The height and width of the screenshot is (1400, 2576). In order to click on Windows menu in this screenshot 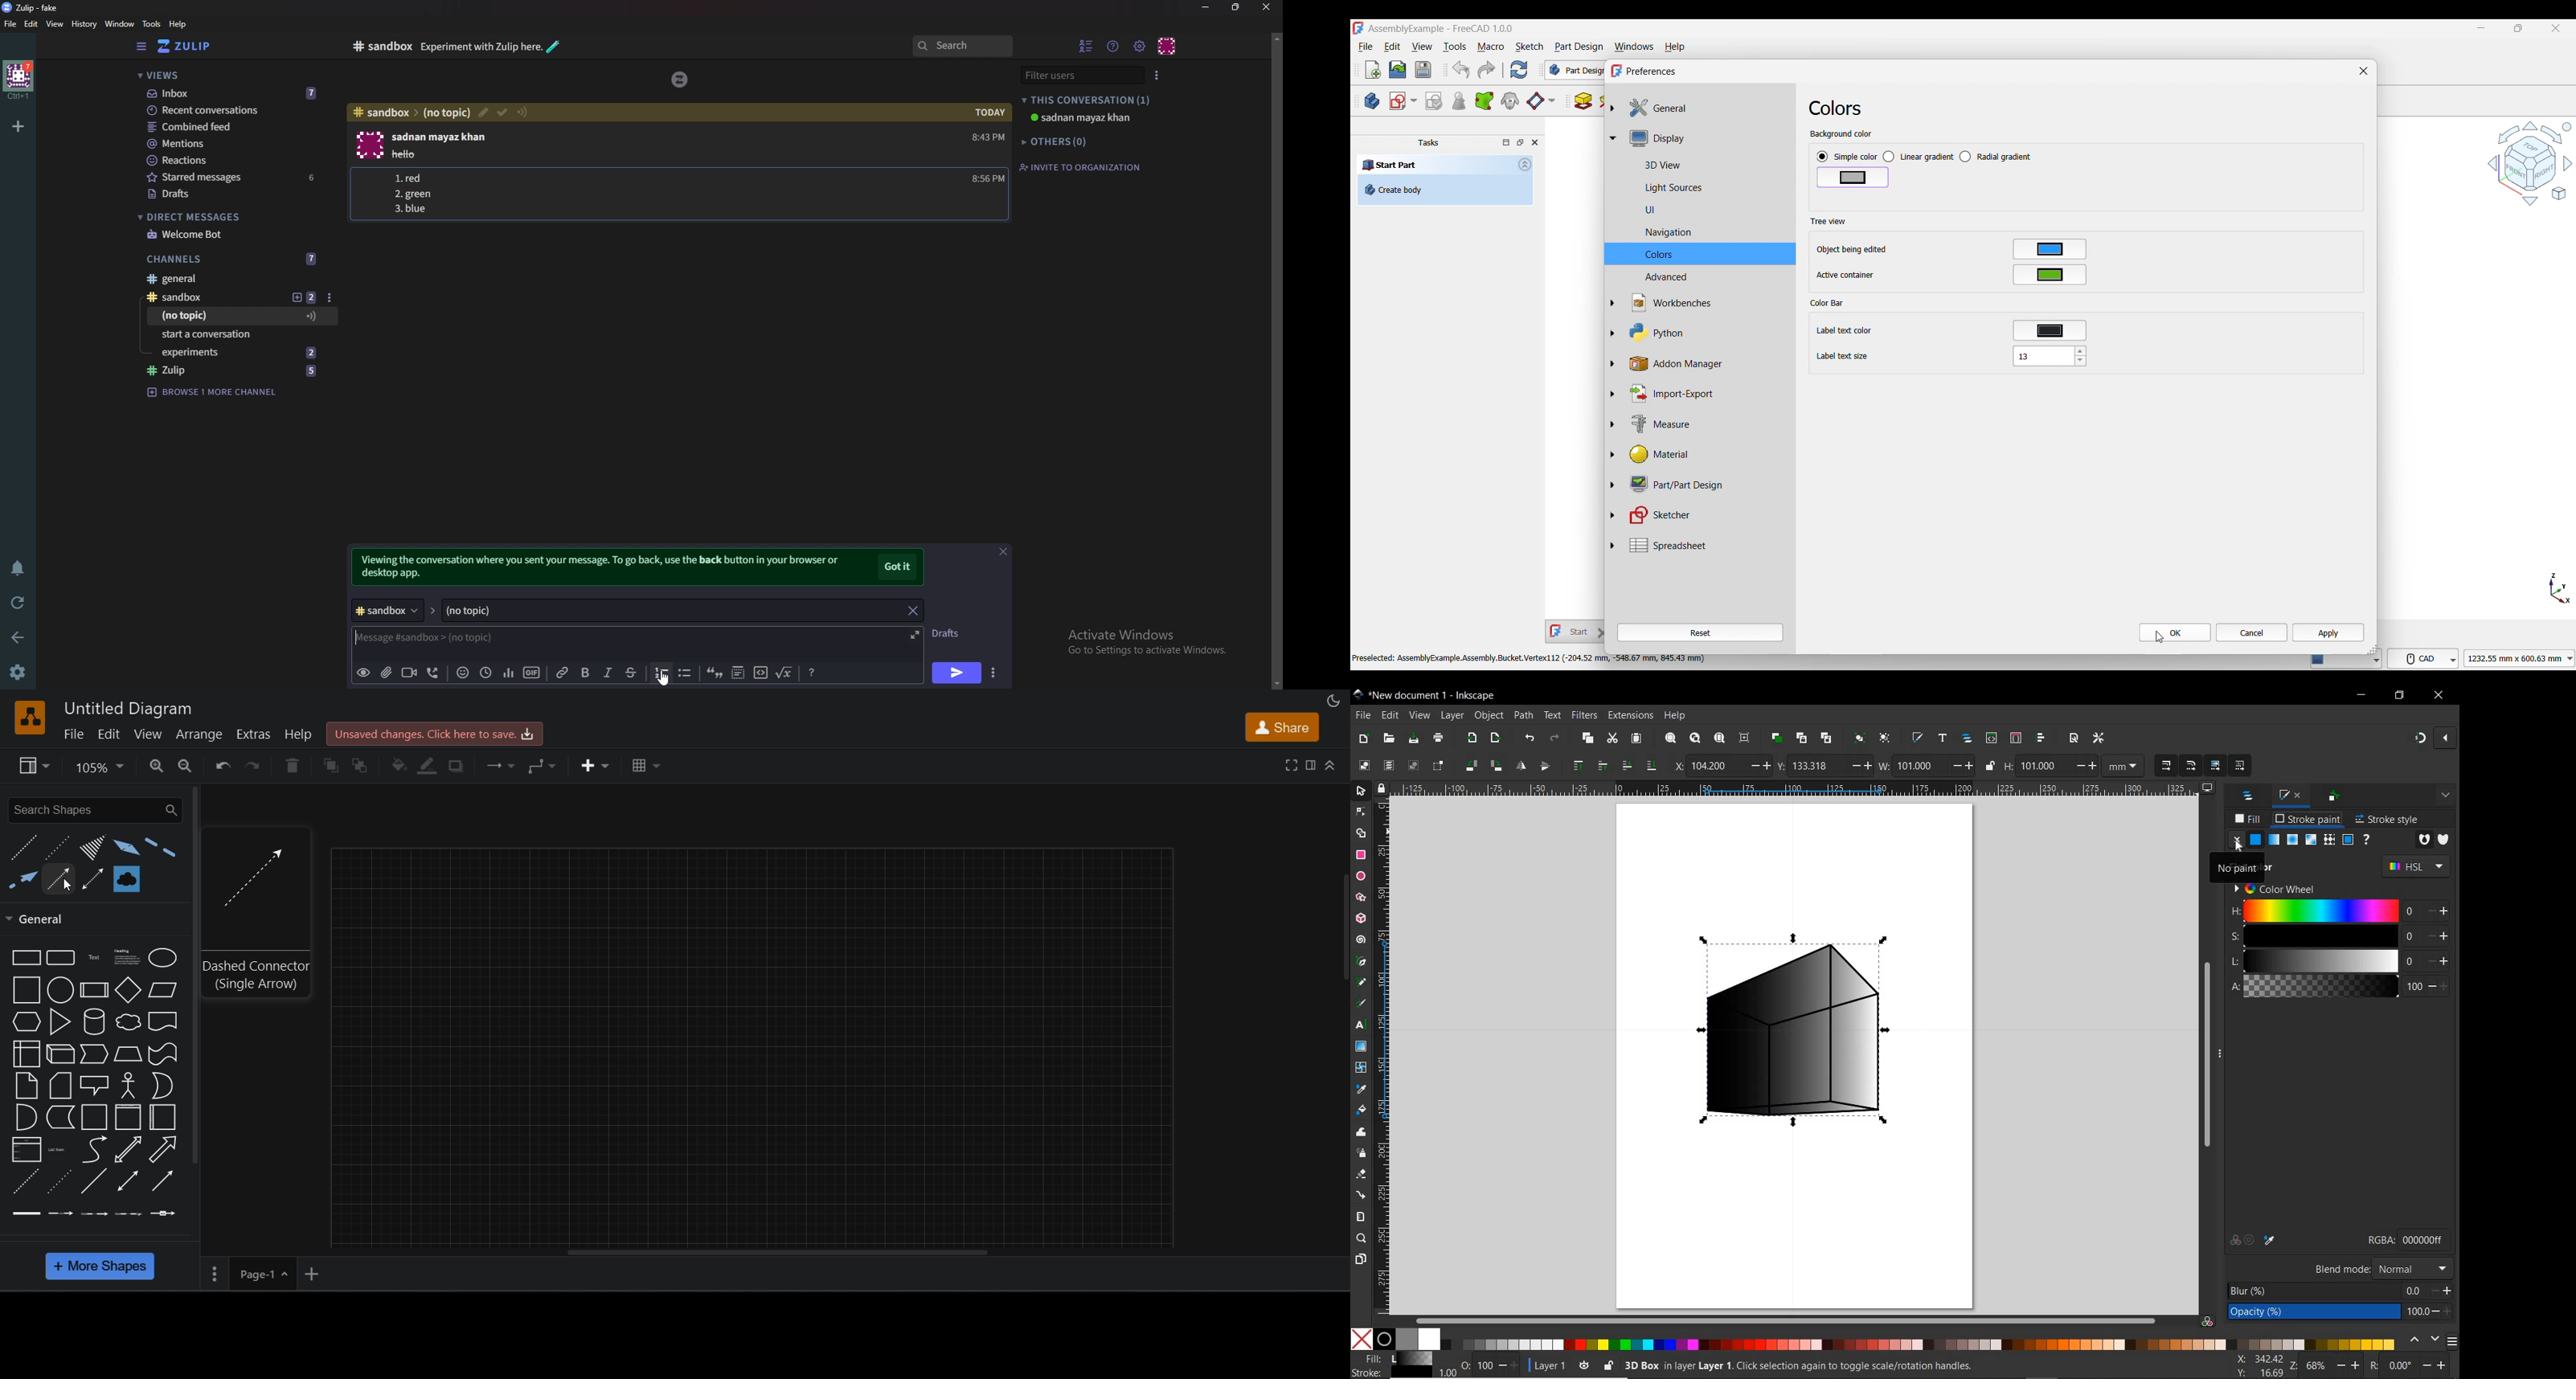, I will do `click(1634, 47)`.